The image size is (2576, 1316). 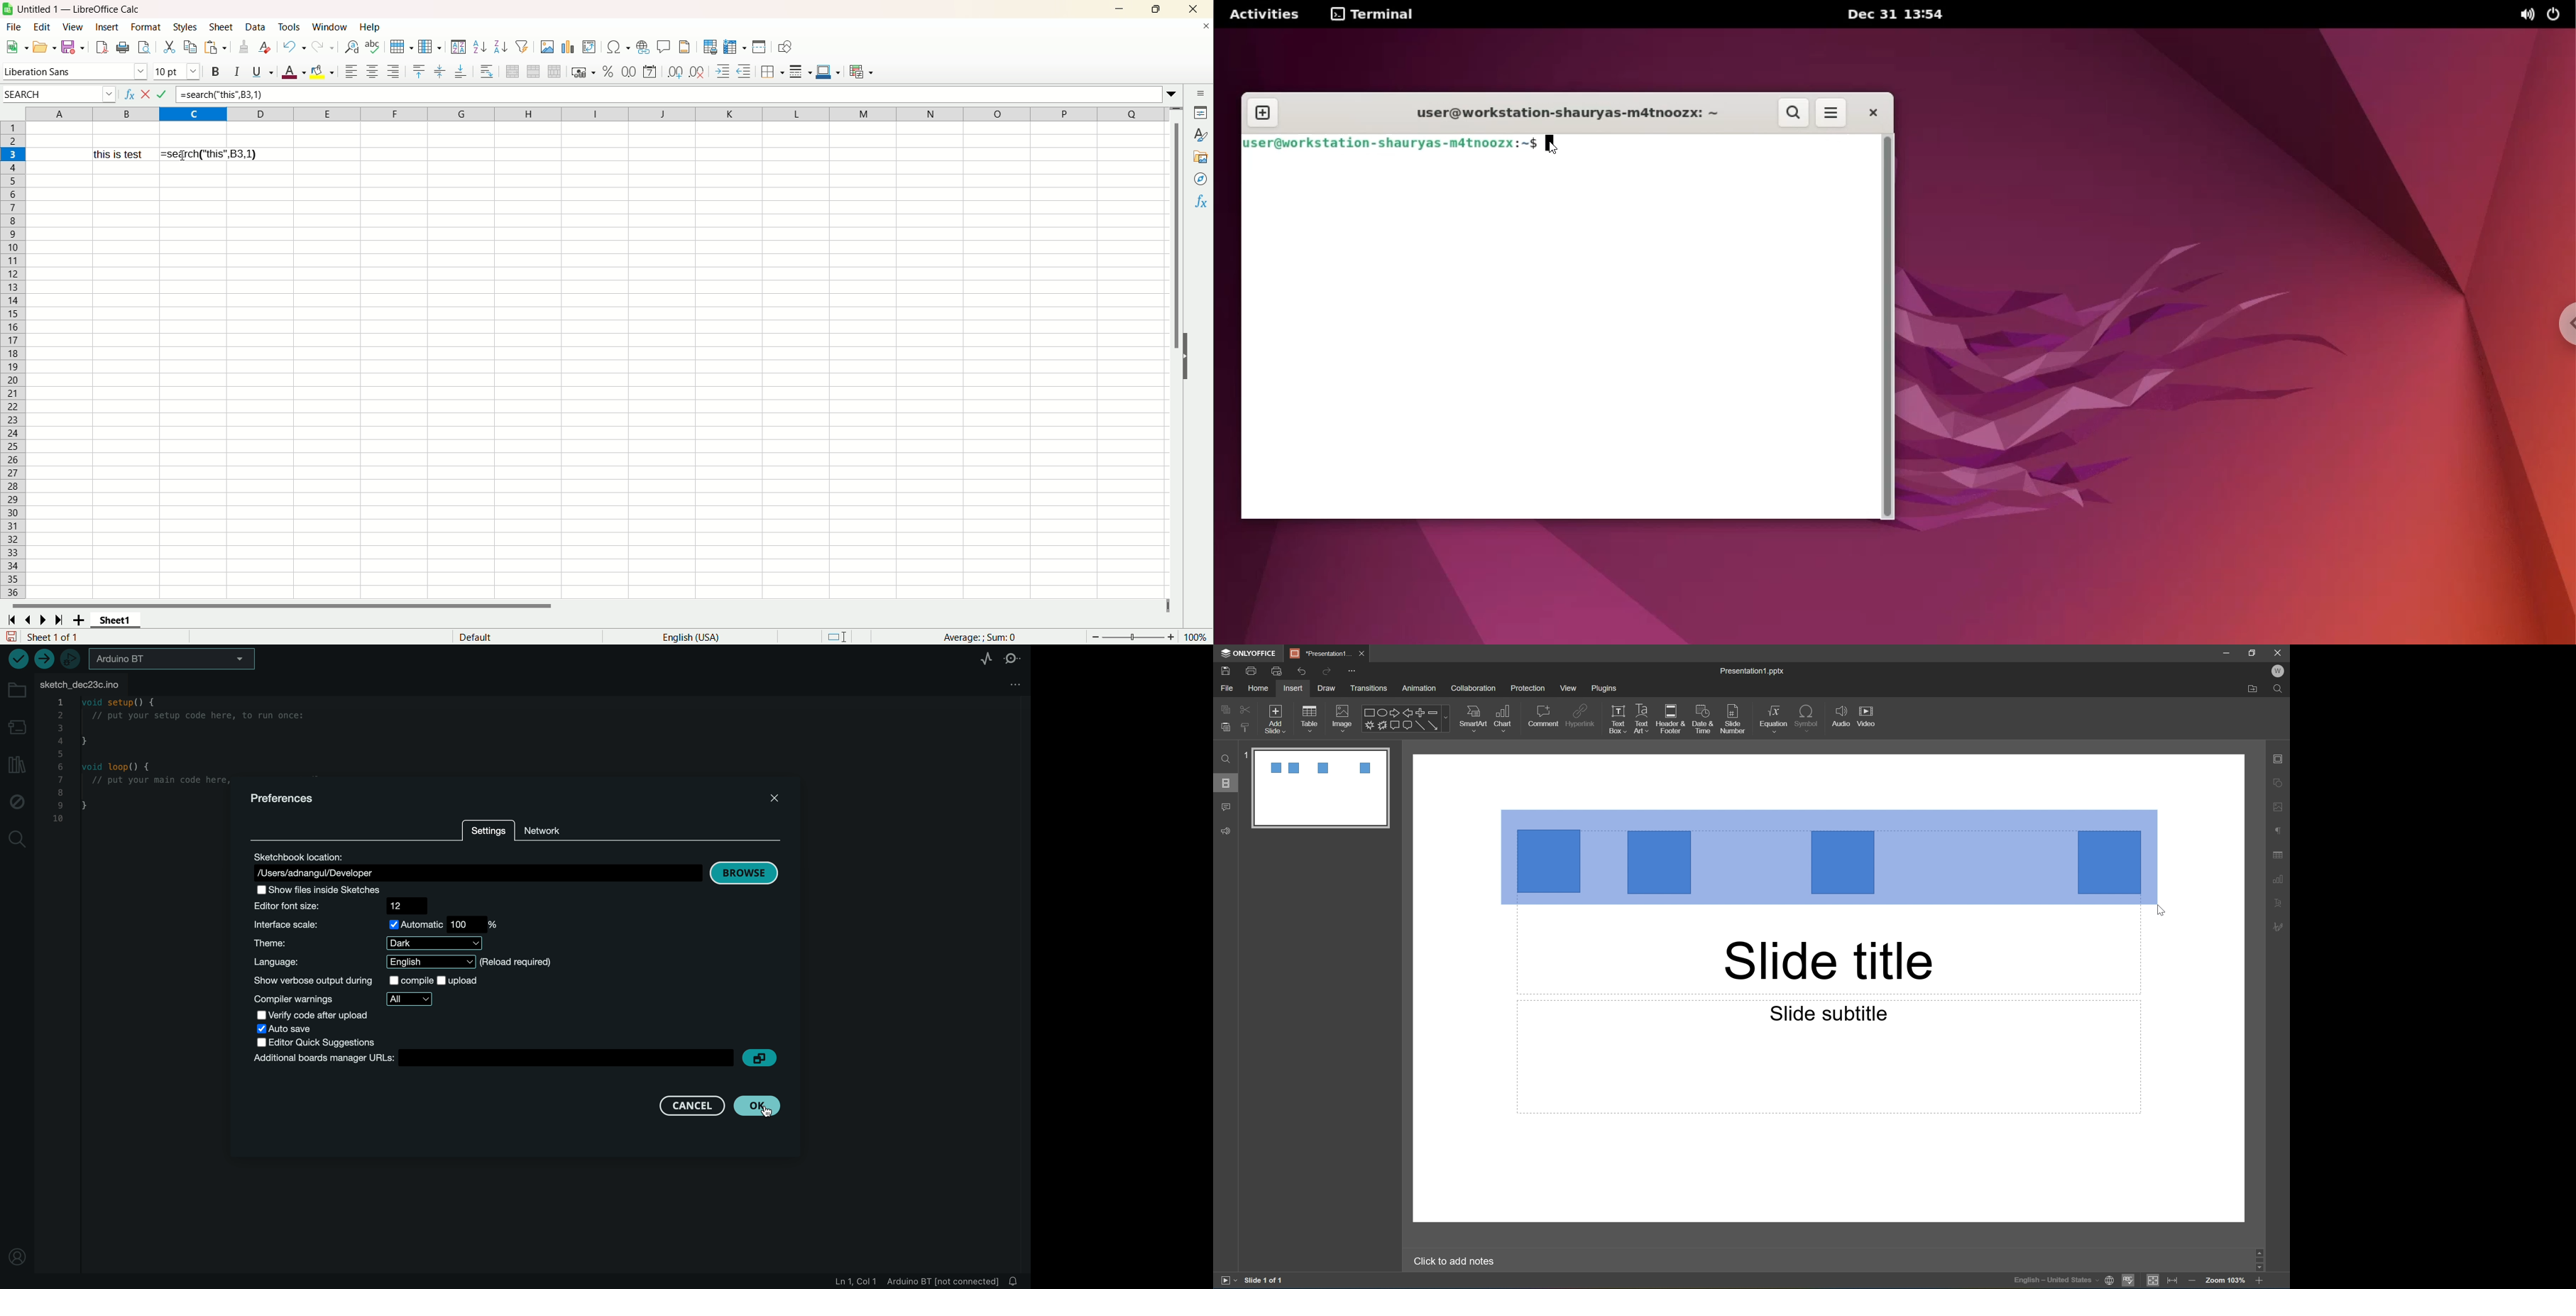 What do you see at coordinates (758, 47) in the screenshot?
I see `split window` at bounding box center [758, 47].